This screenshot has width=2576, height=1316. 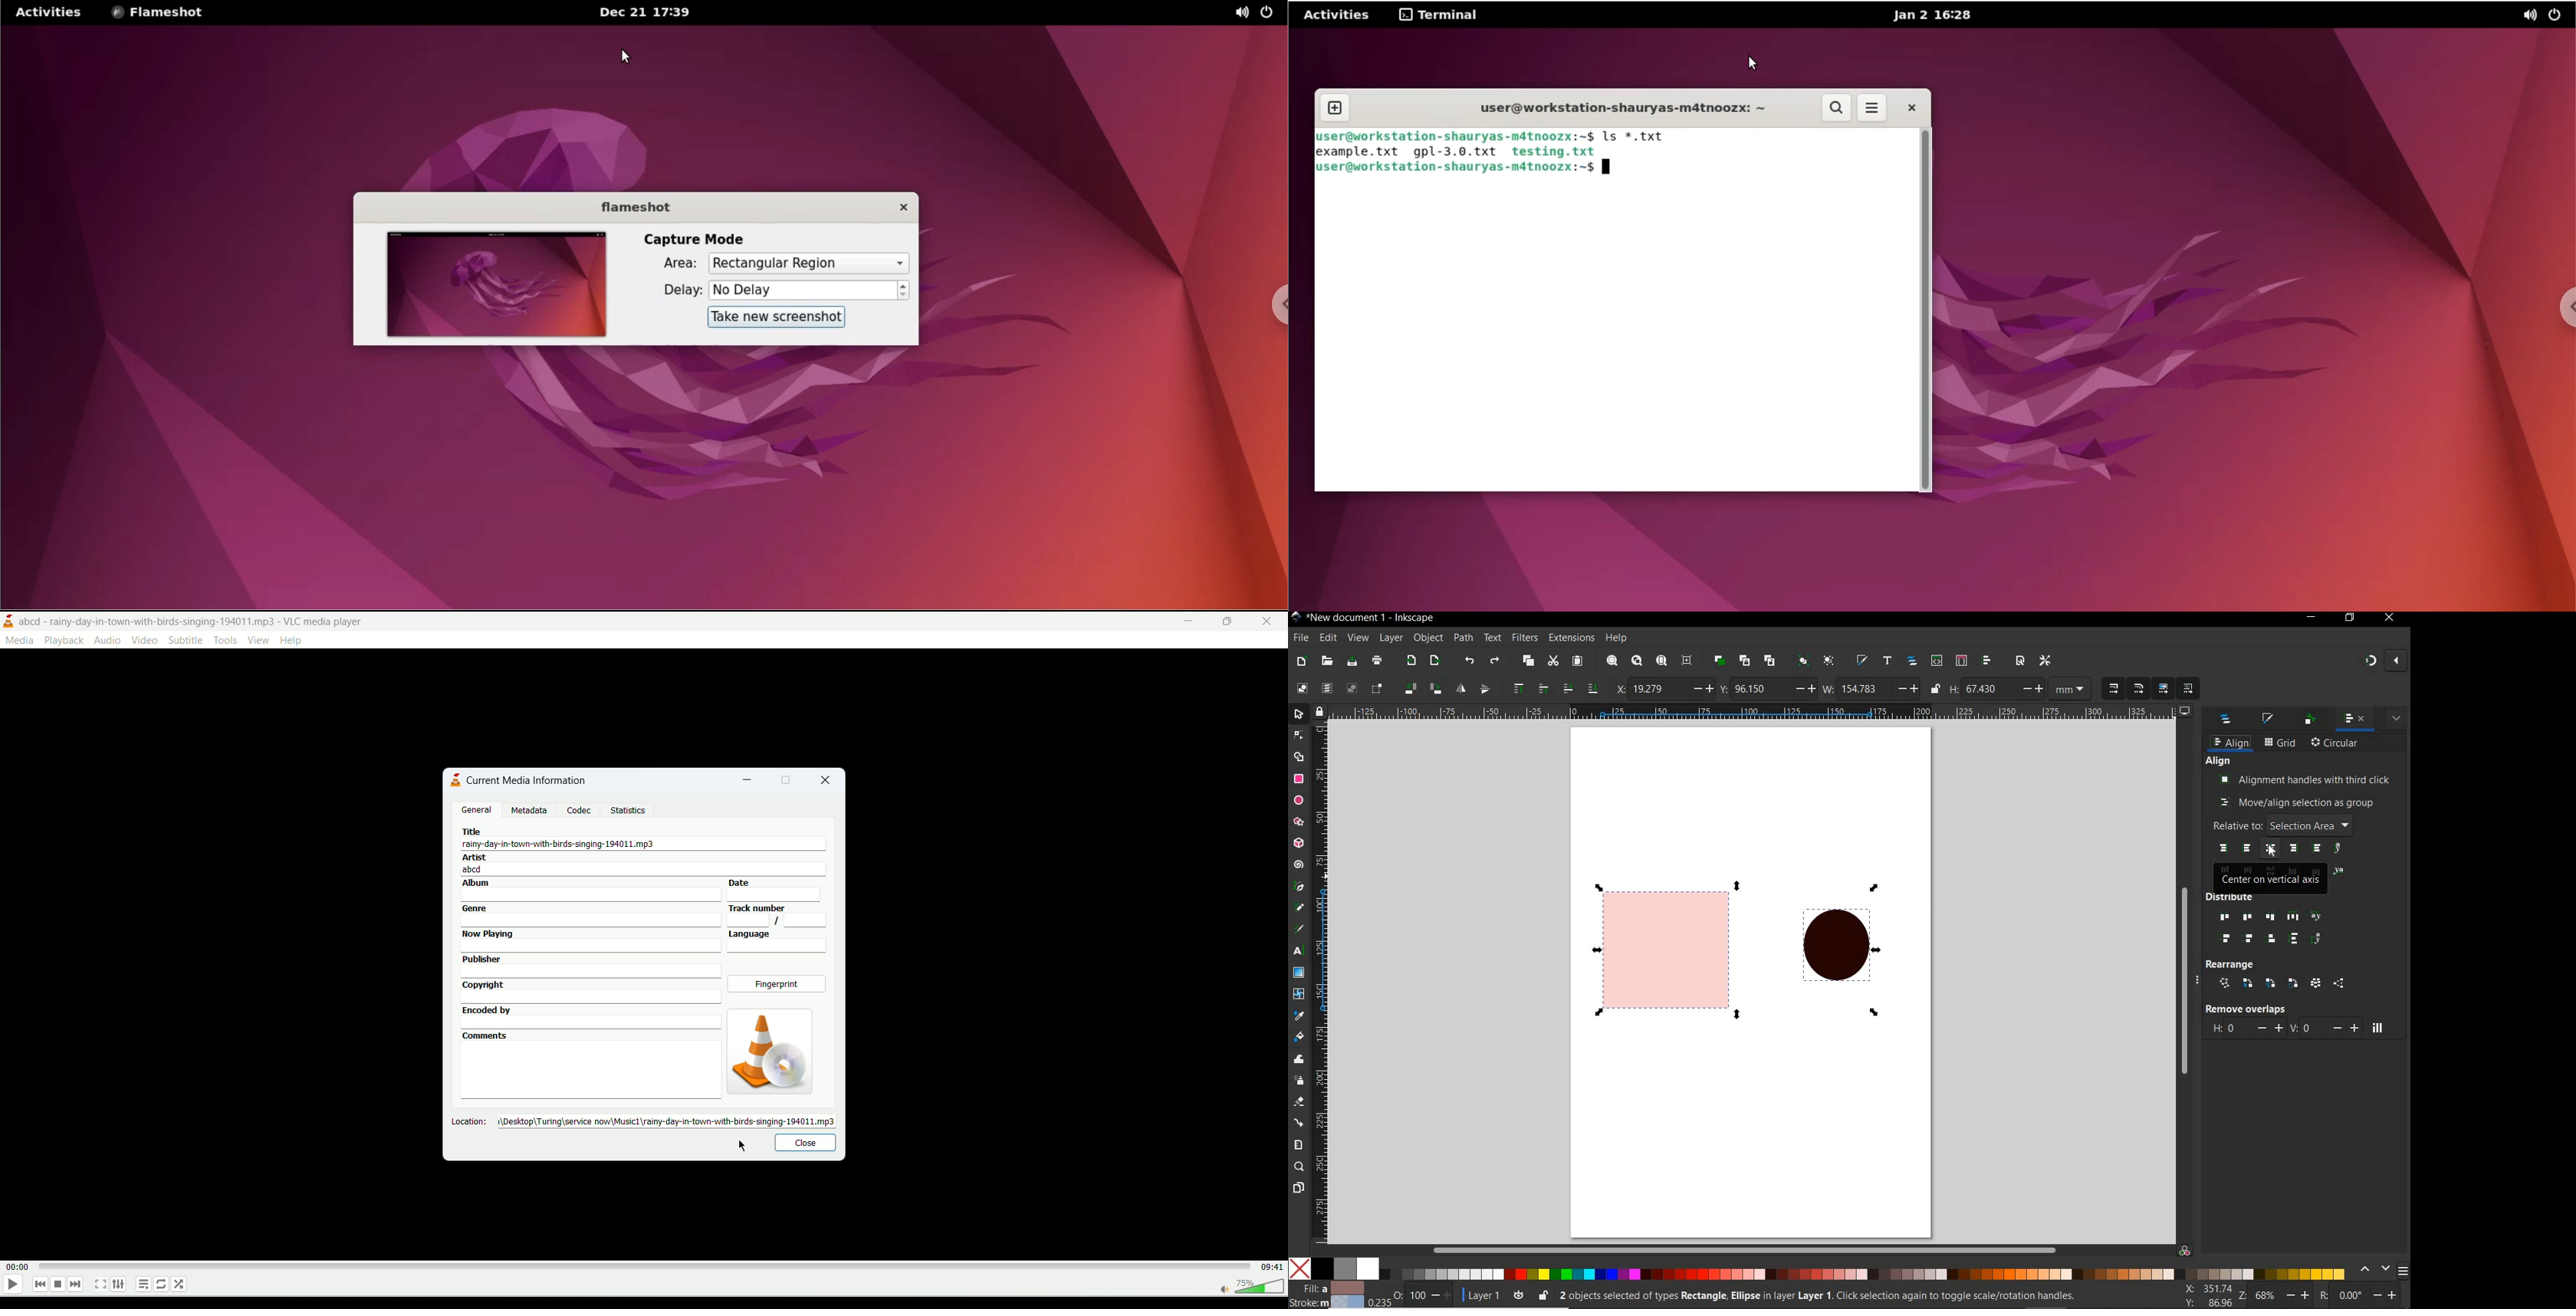 I want to click on view, so click(x=1357, y=636).